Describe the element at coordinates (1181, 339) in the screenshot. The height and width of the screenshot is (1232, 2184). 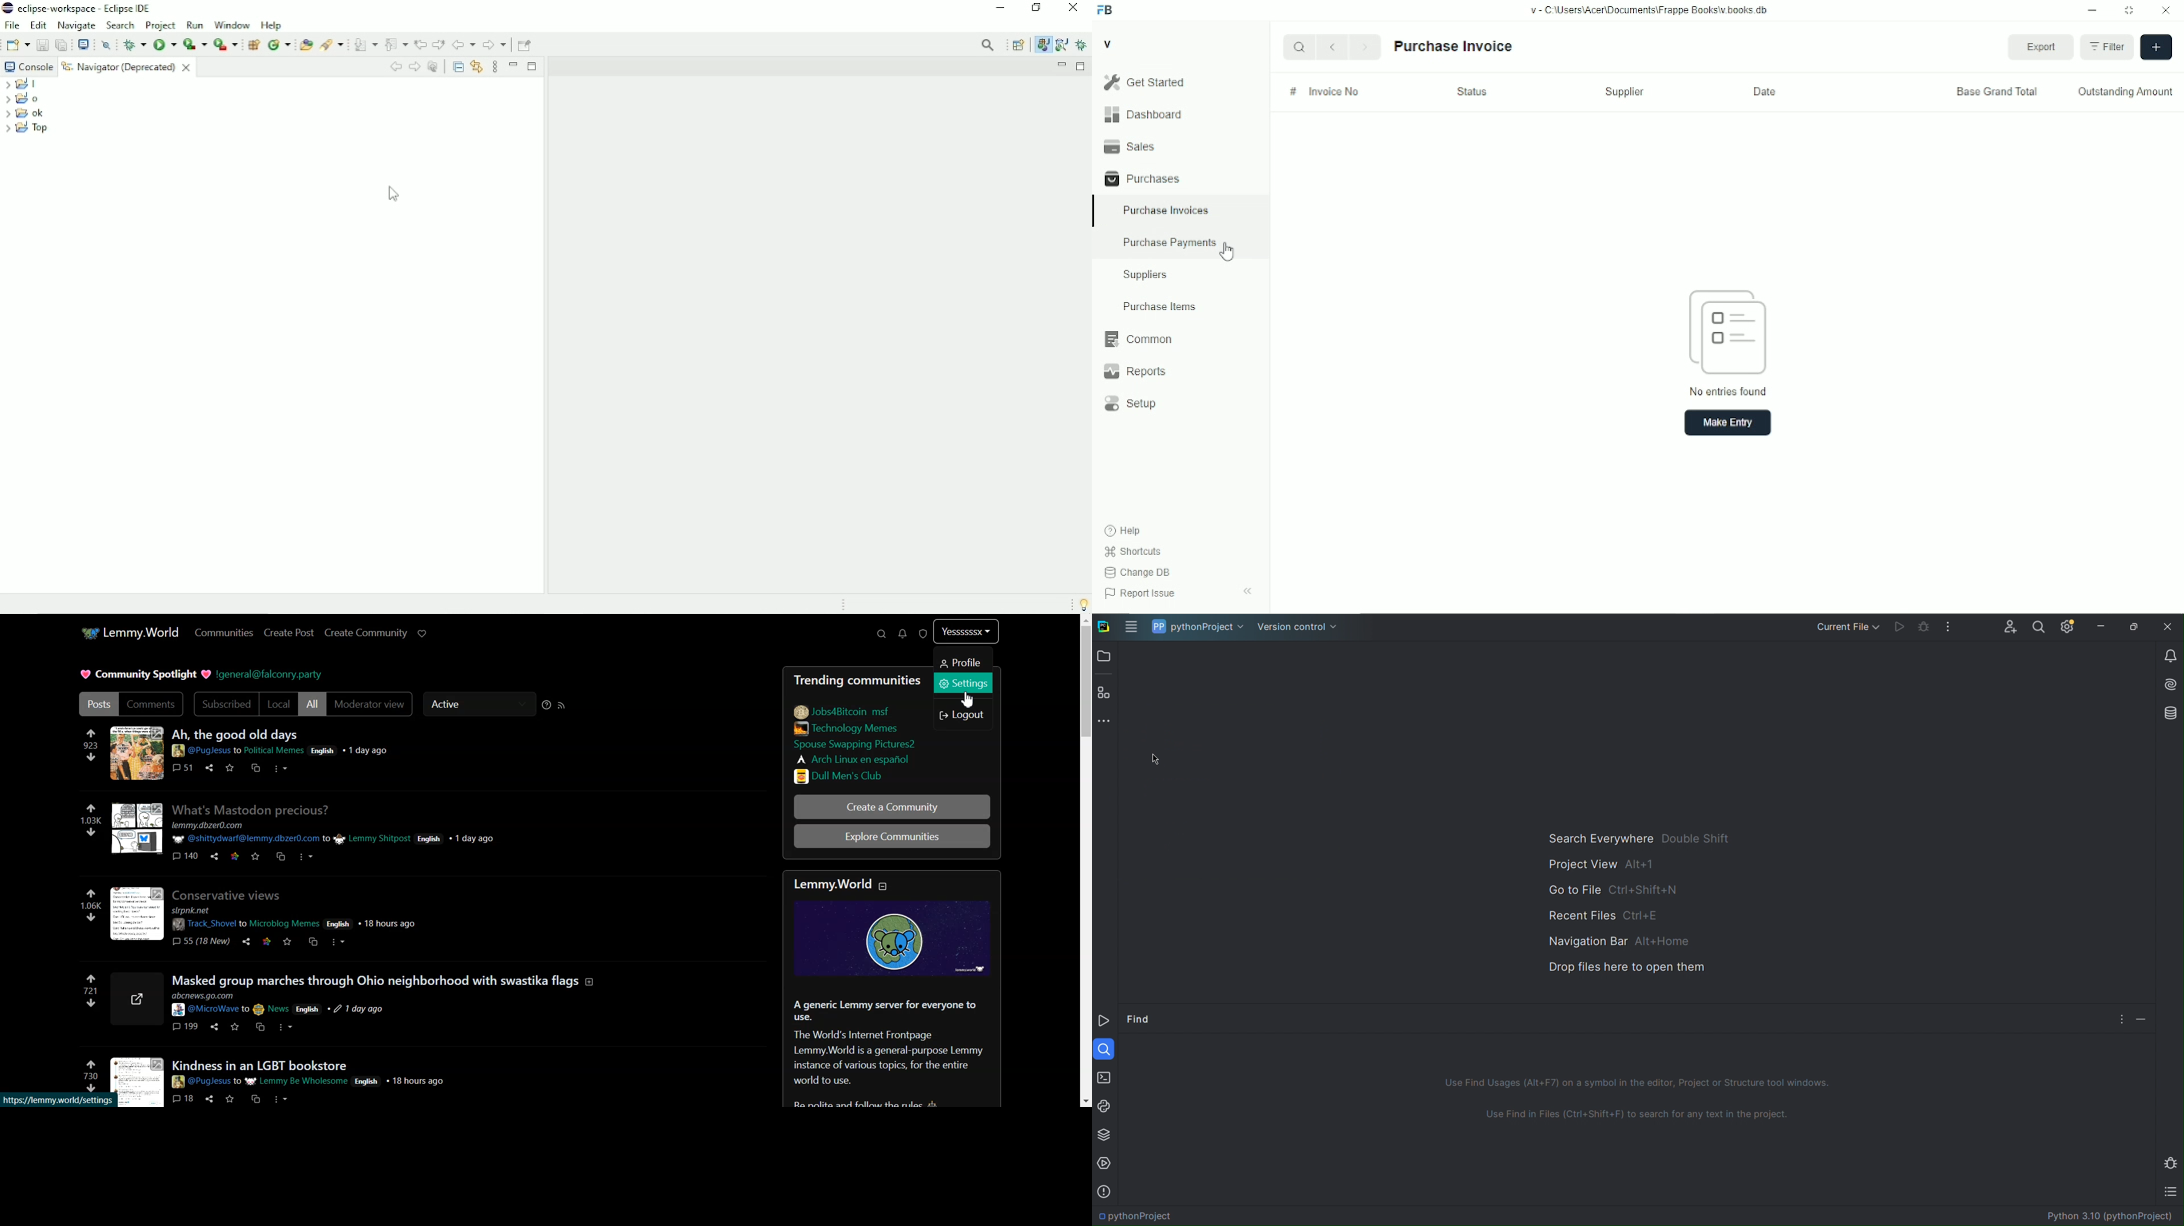
I see `Common` at that location.